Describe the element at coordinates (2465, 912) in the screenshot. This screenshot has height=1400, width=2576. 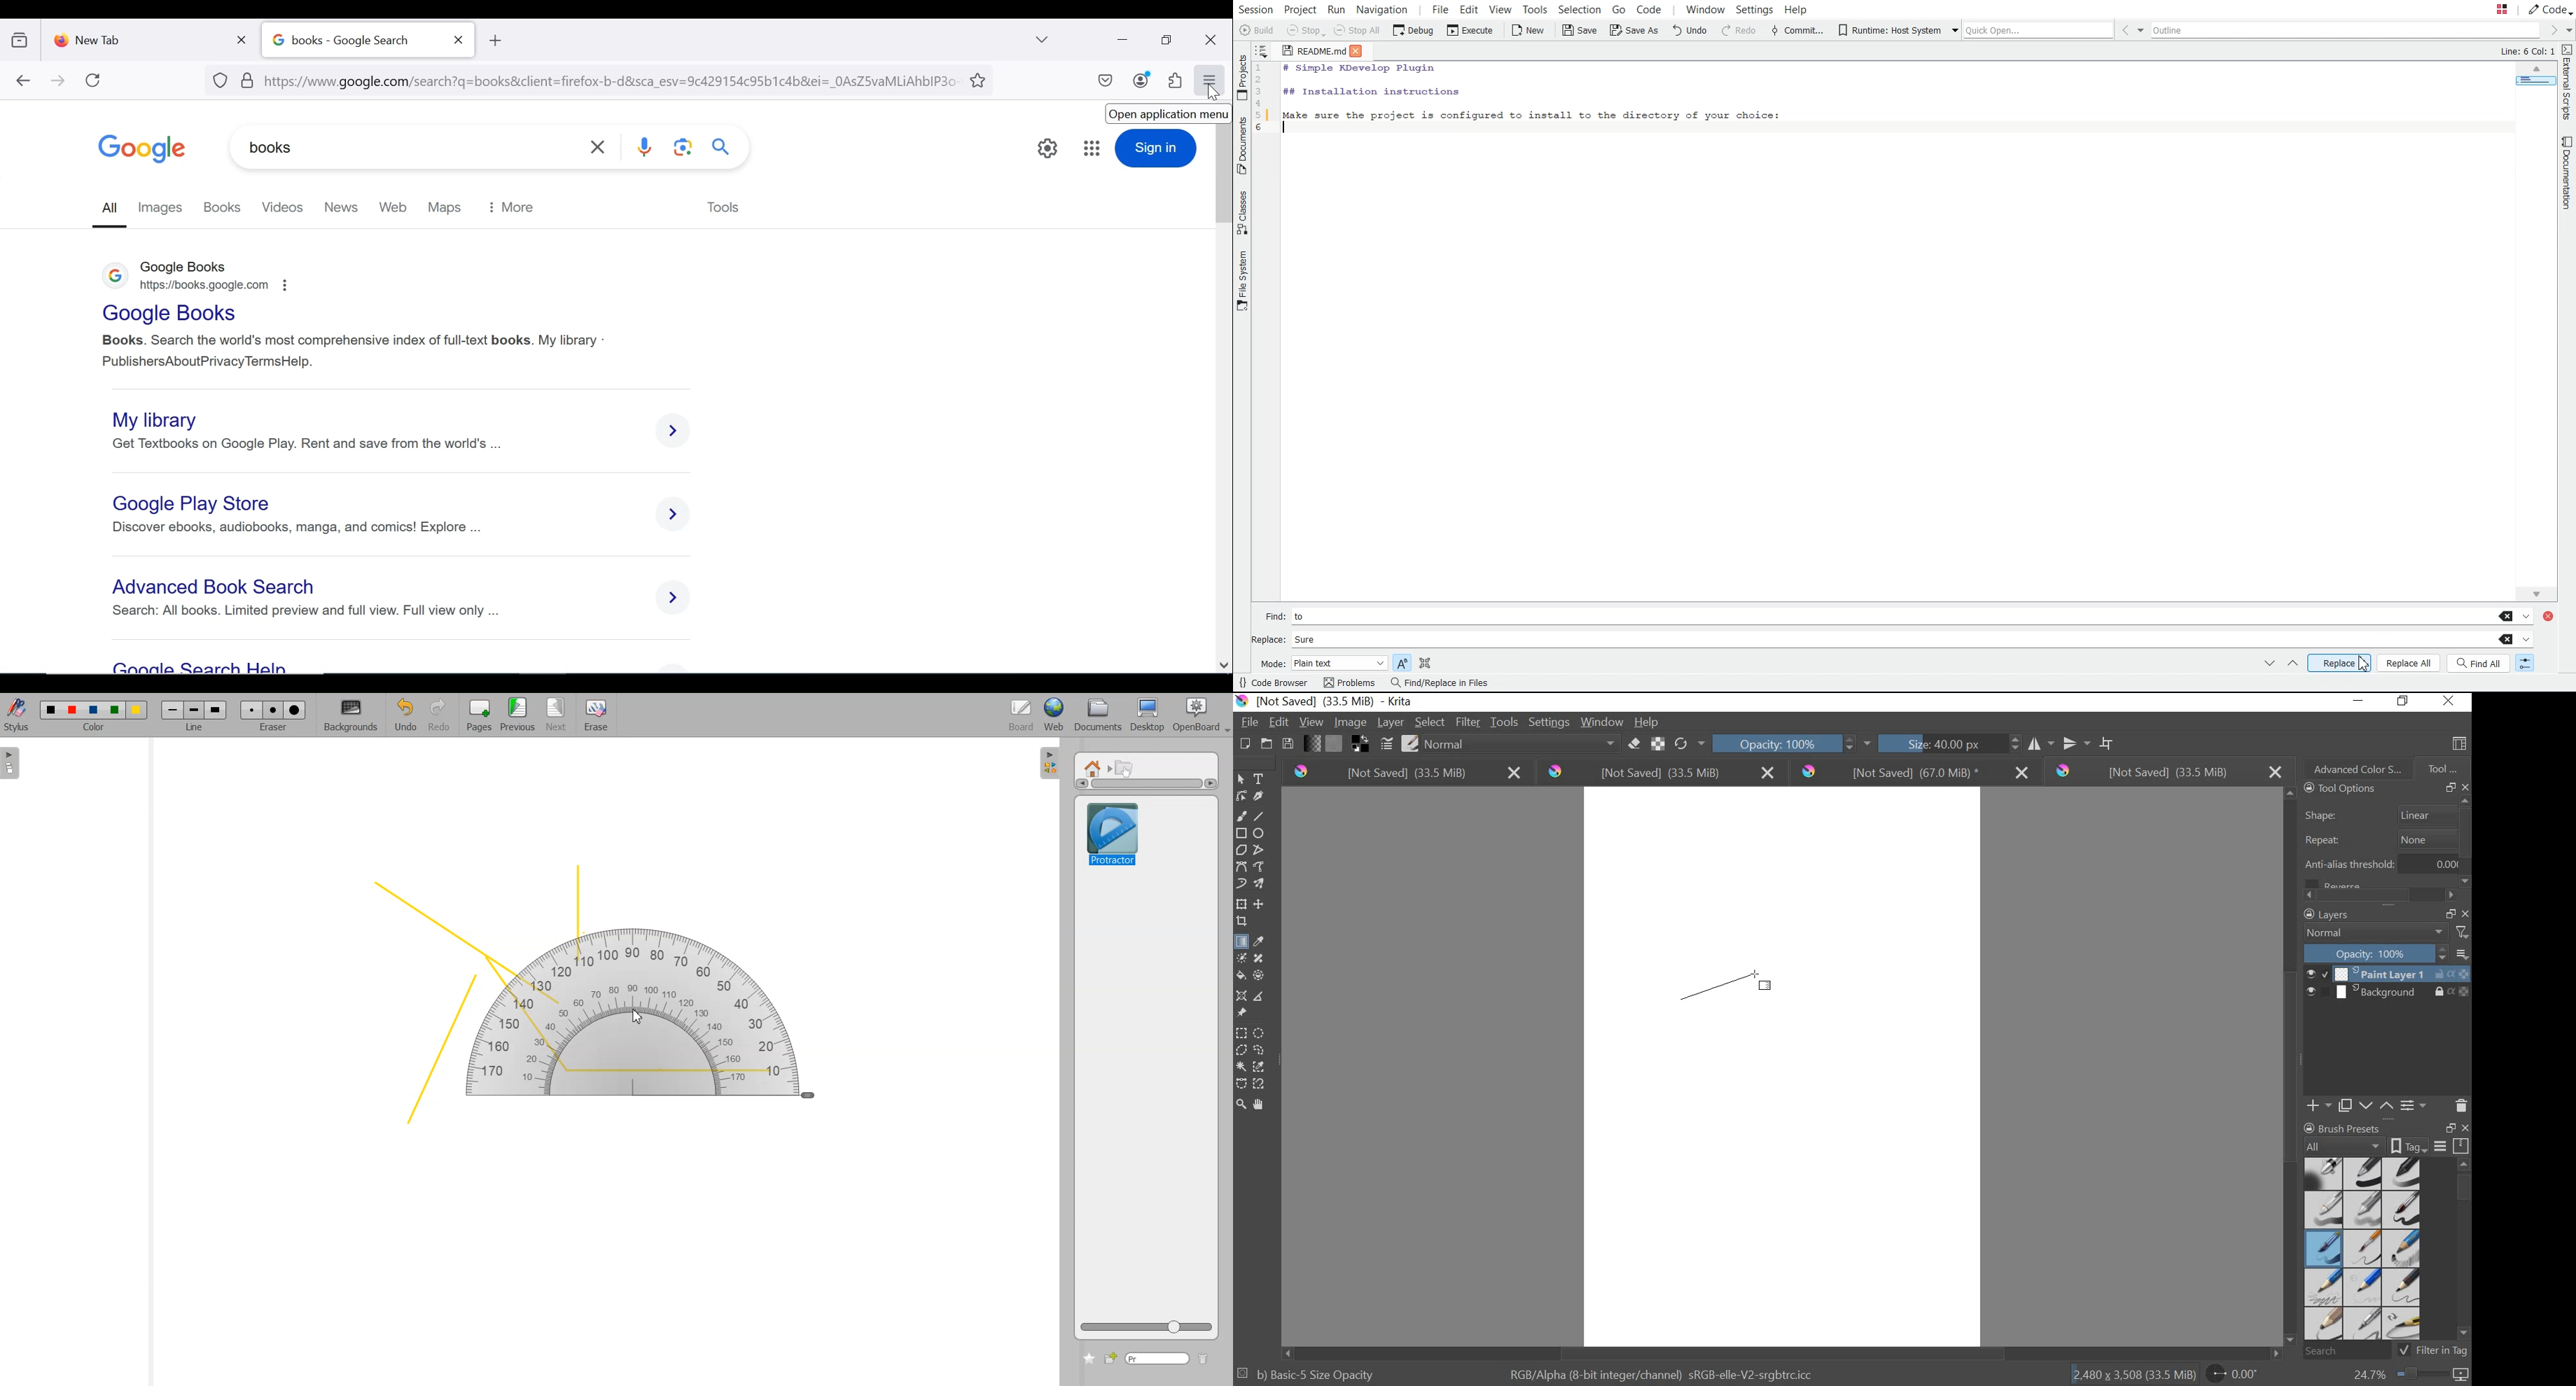
I see `CLOSE` at that location.